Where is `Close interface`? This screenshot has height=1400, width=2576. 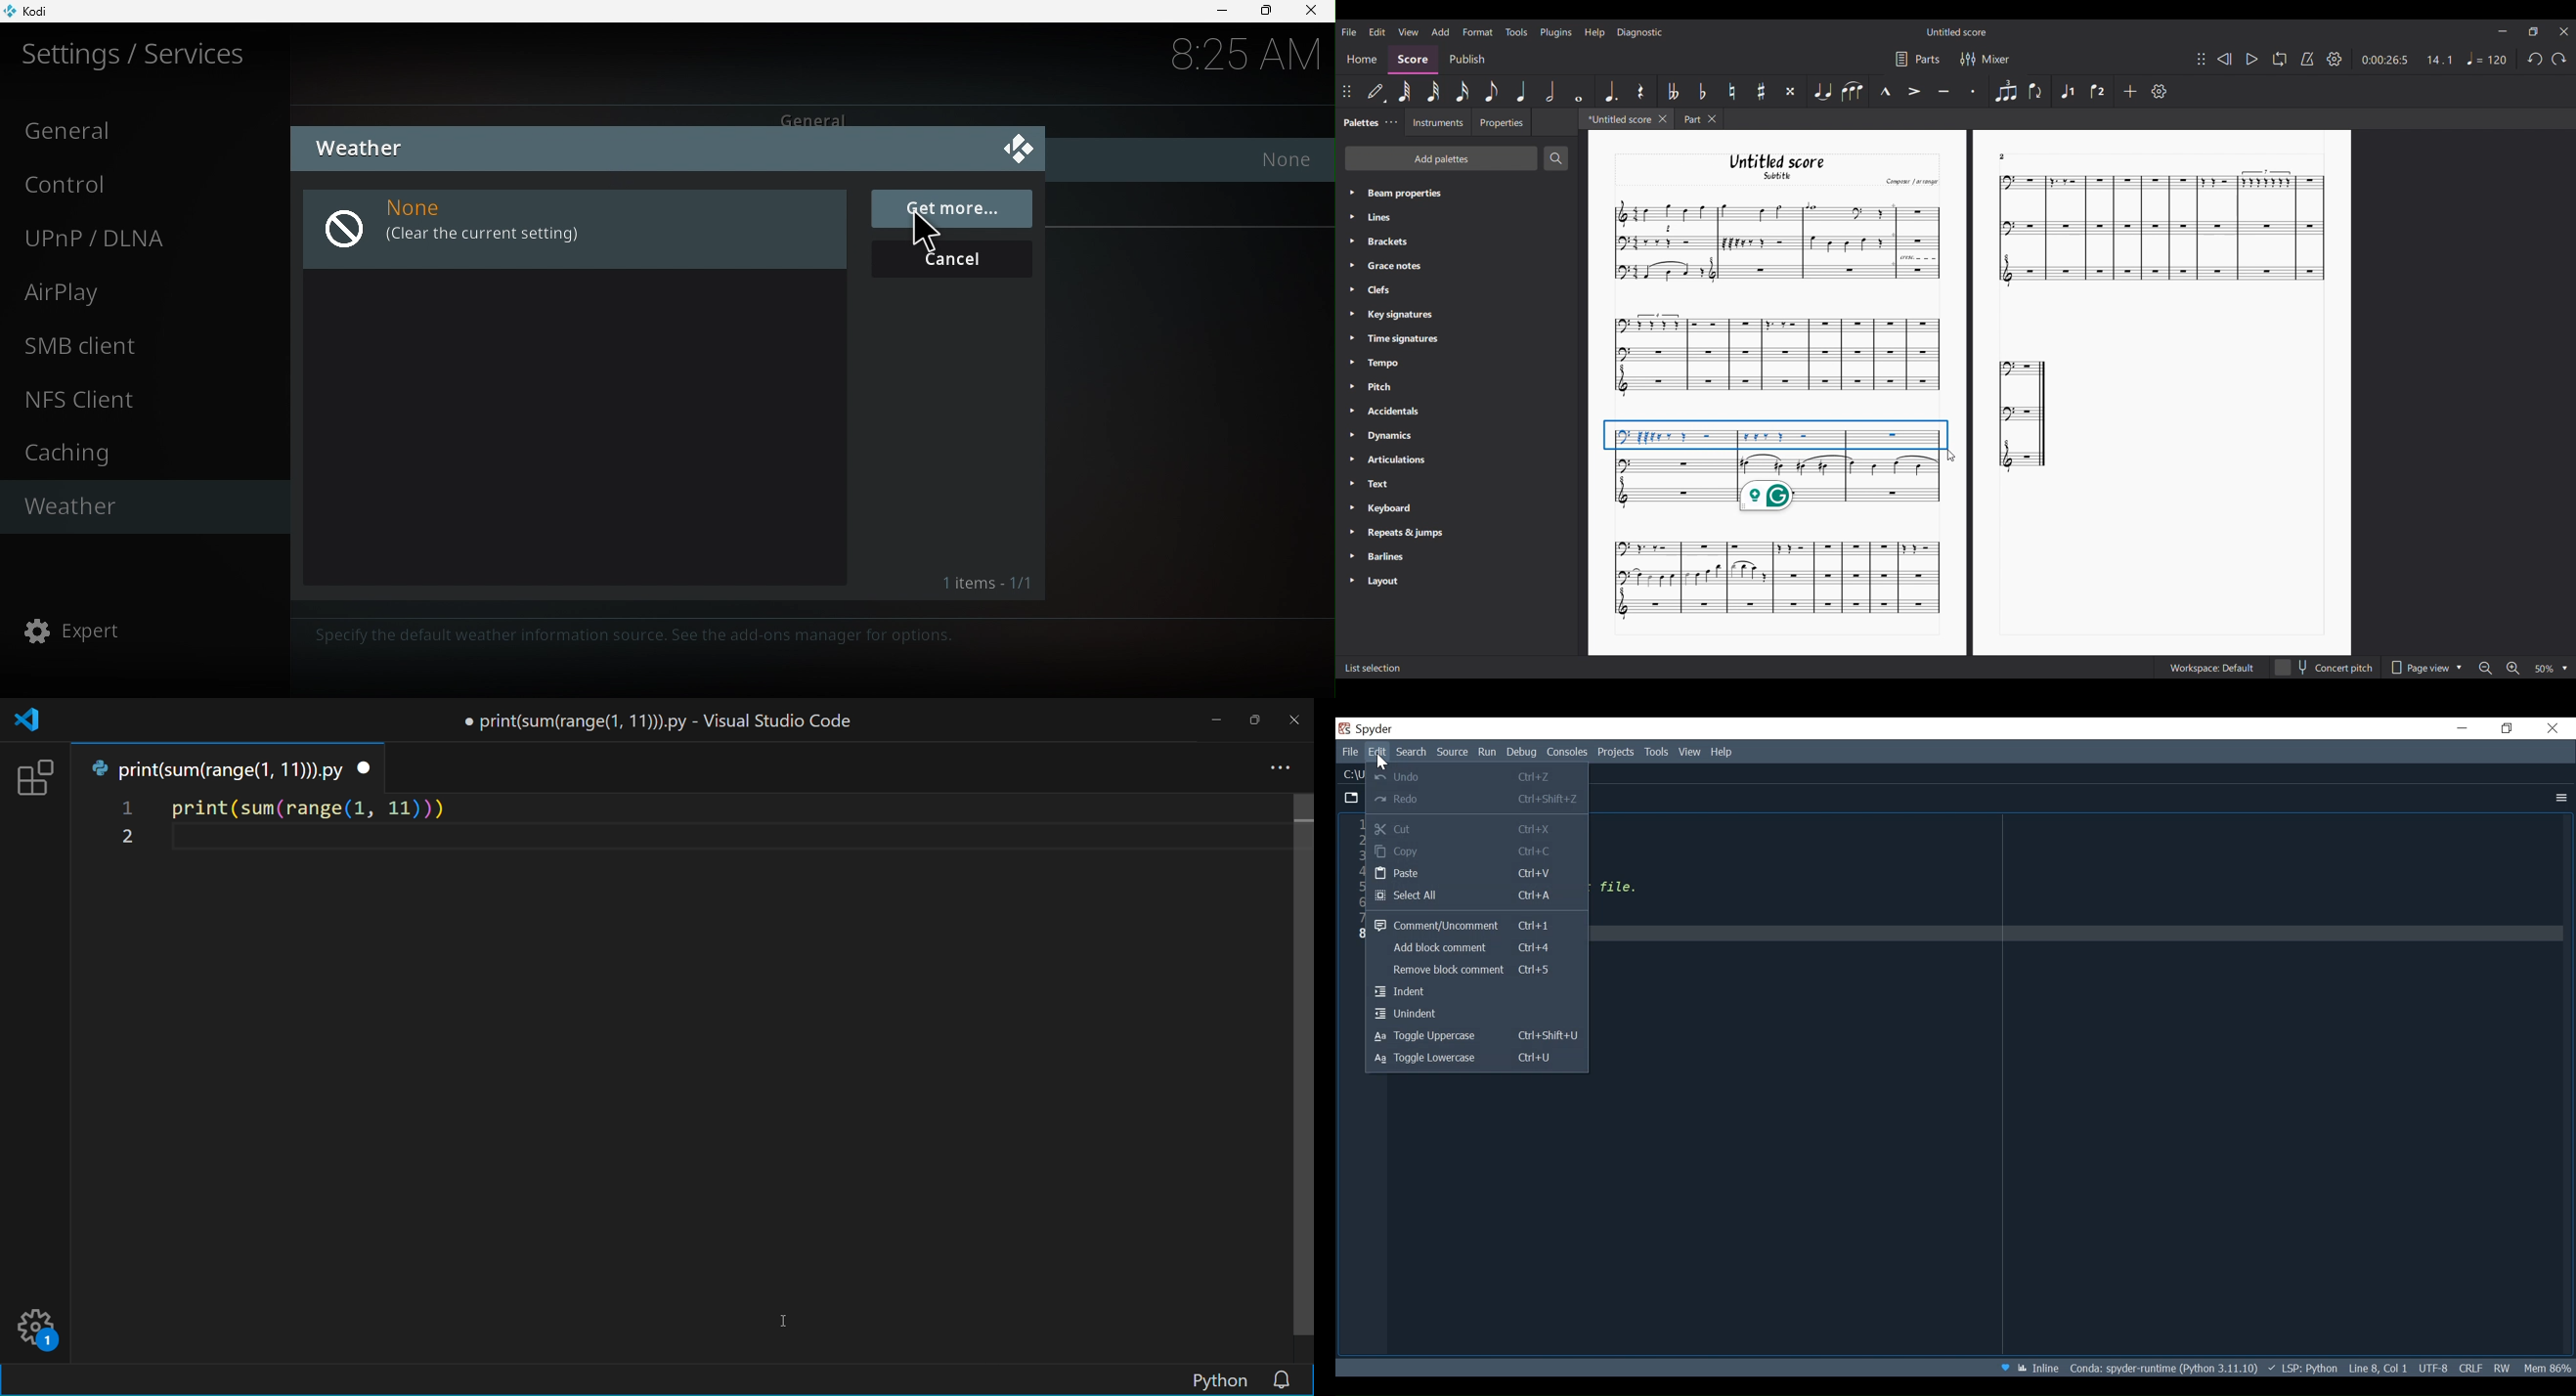 Close interface is located at coordinates (2564, 32).